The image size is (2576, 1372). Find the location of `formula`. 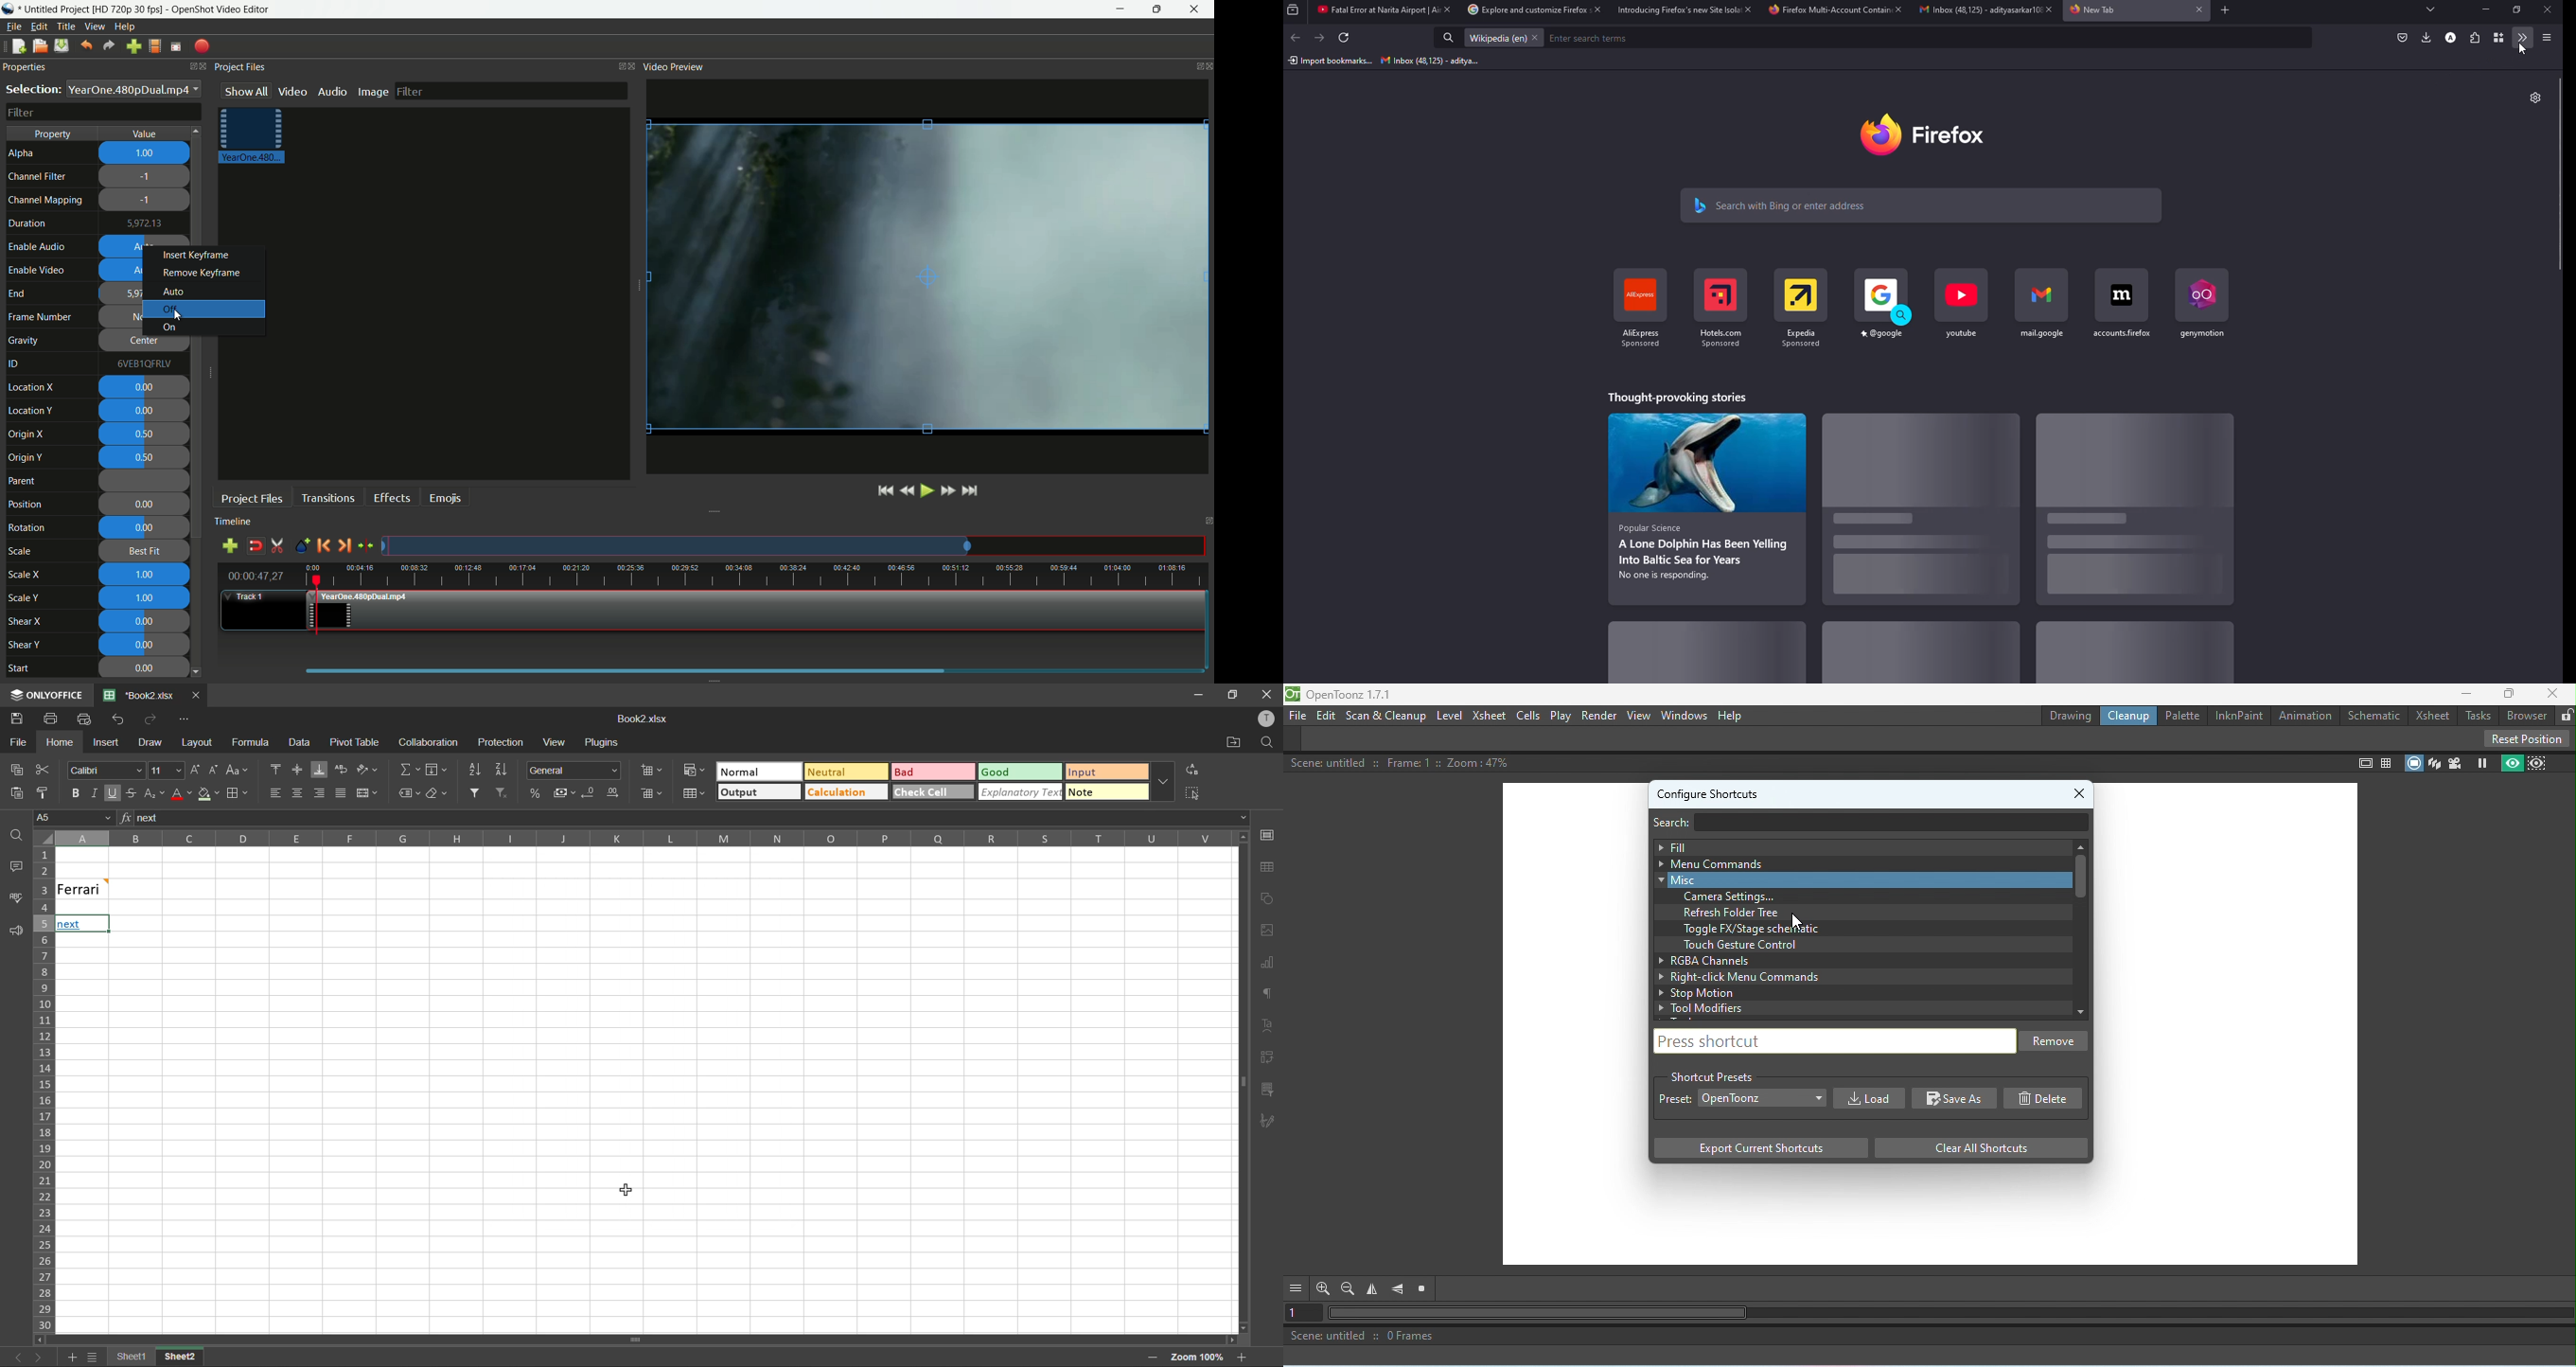

formula is located at coordinates (253, 744).